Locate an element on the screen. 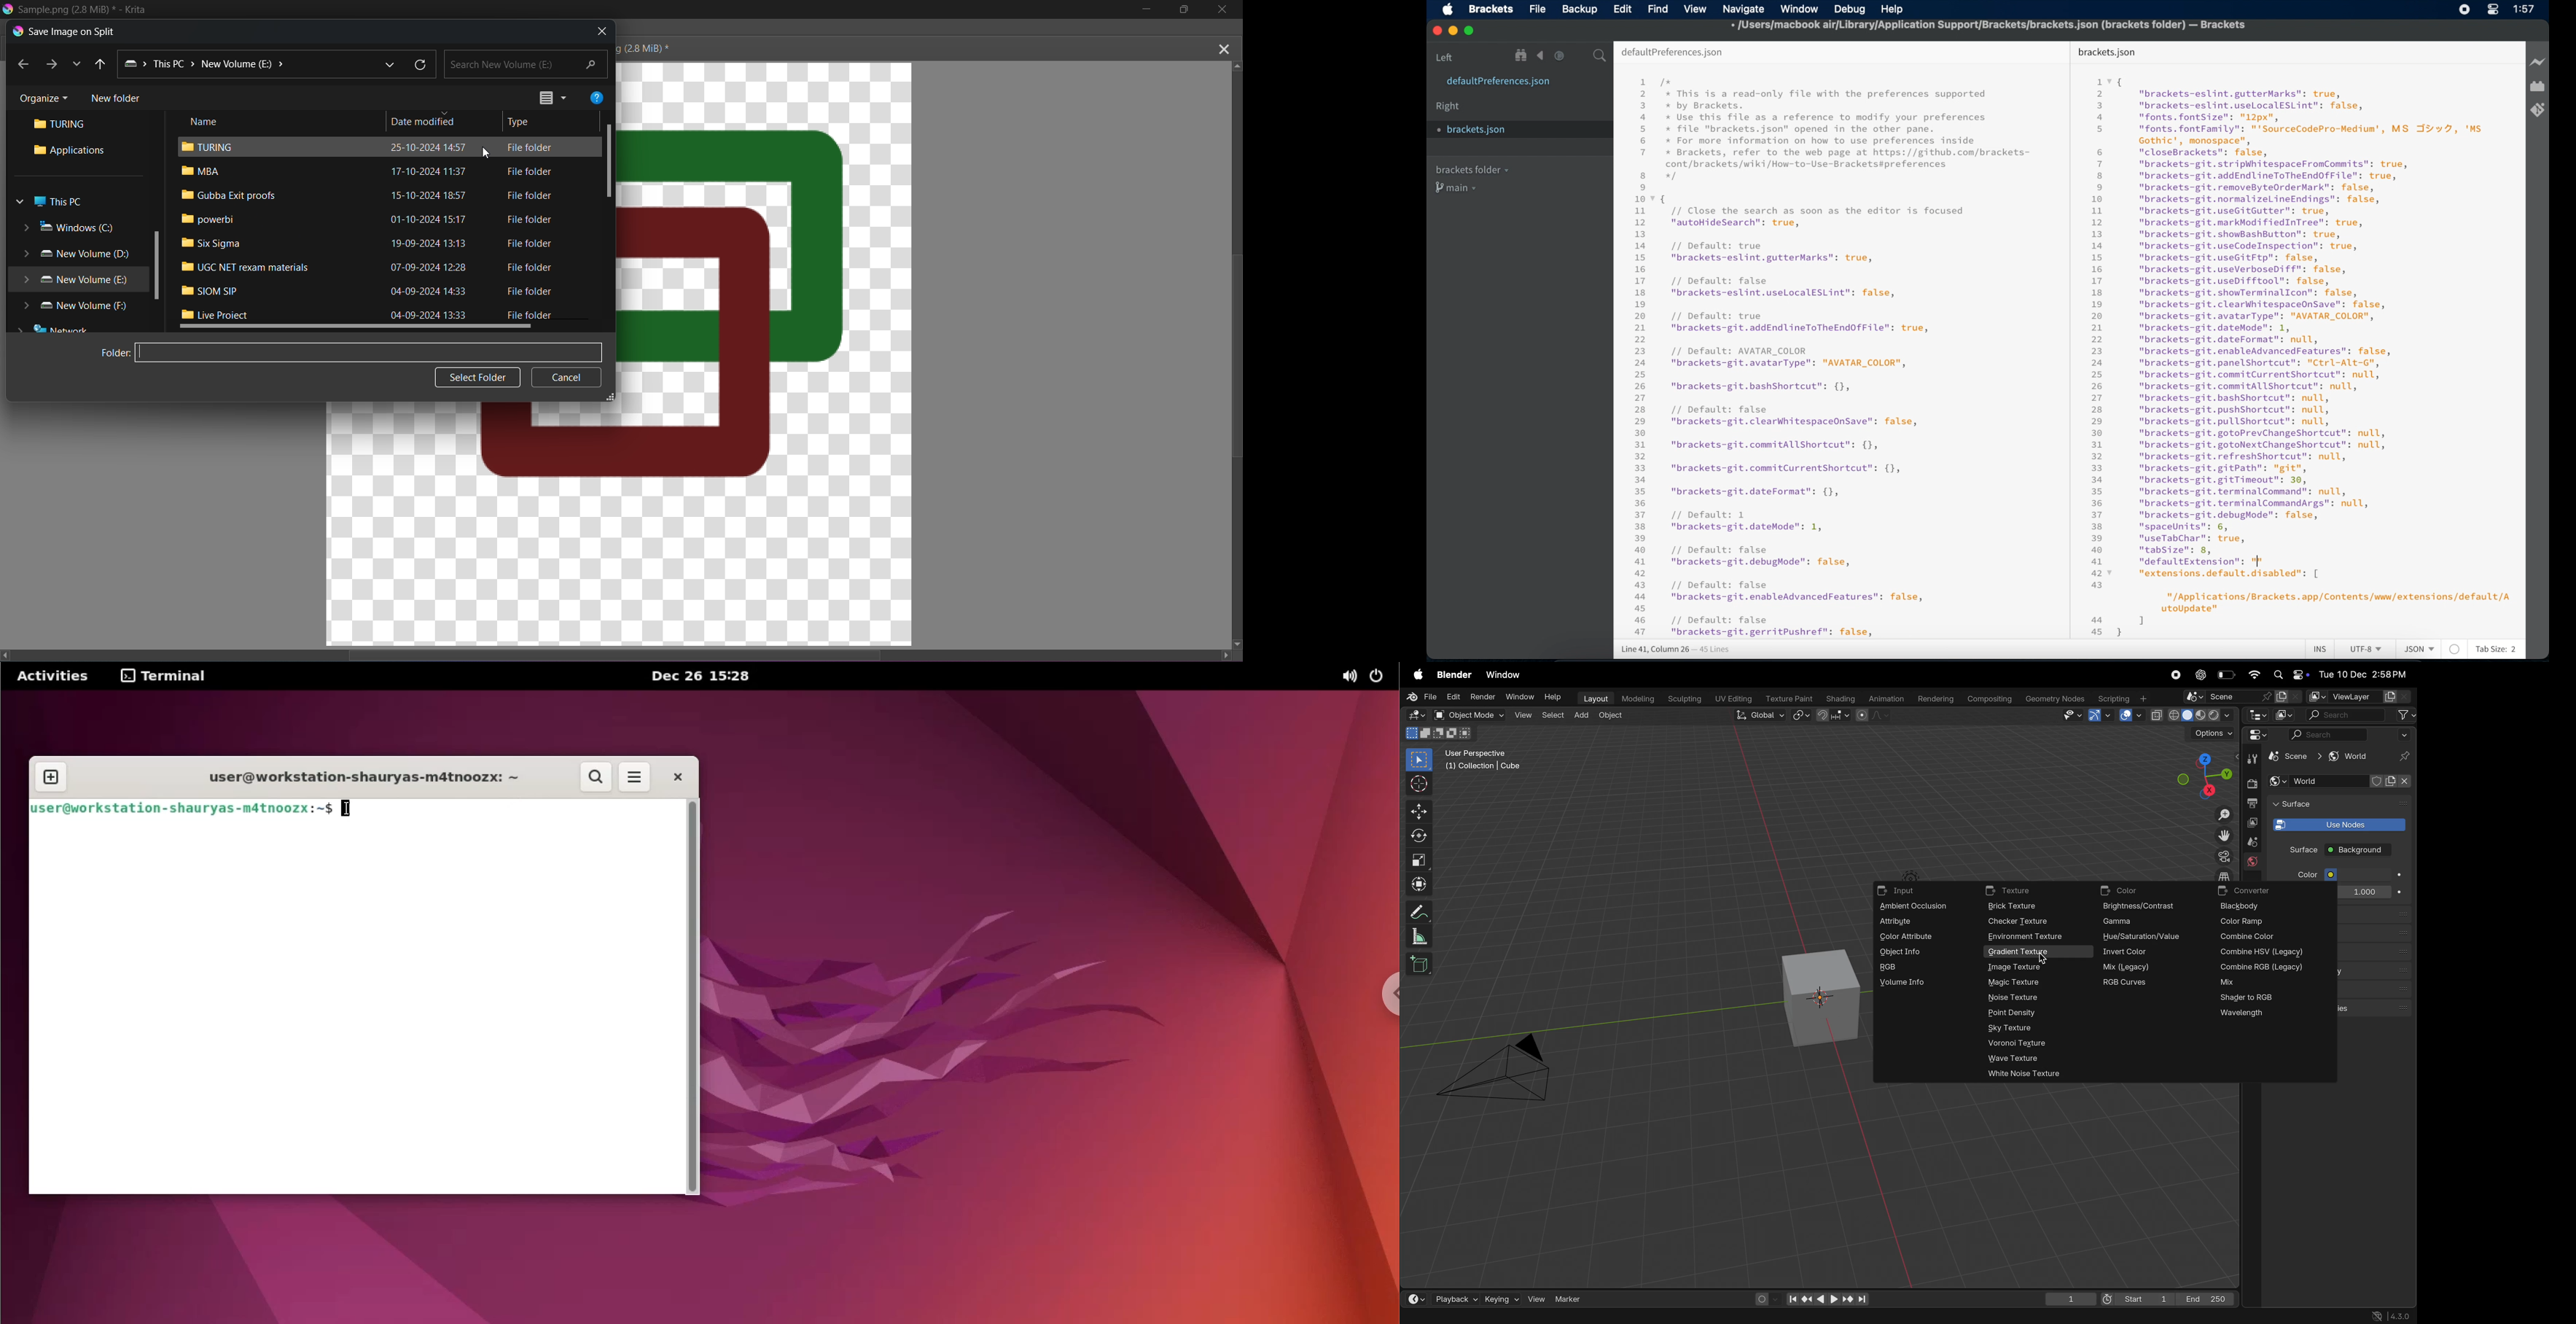 This screenshot has height=1344, width=2576. copy is located at coordinates (2252, 823).